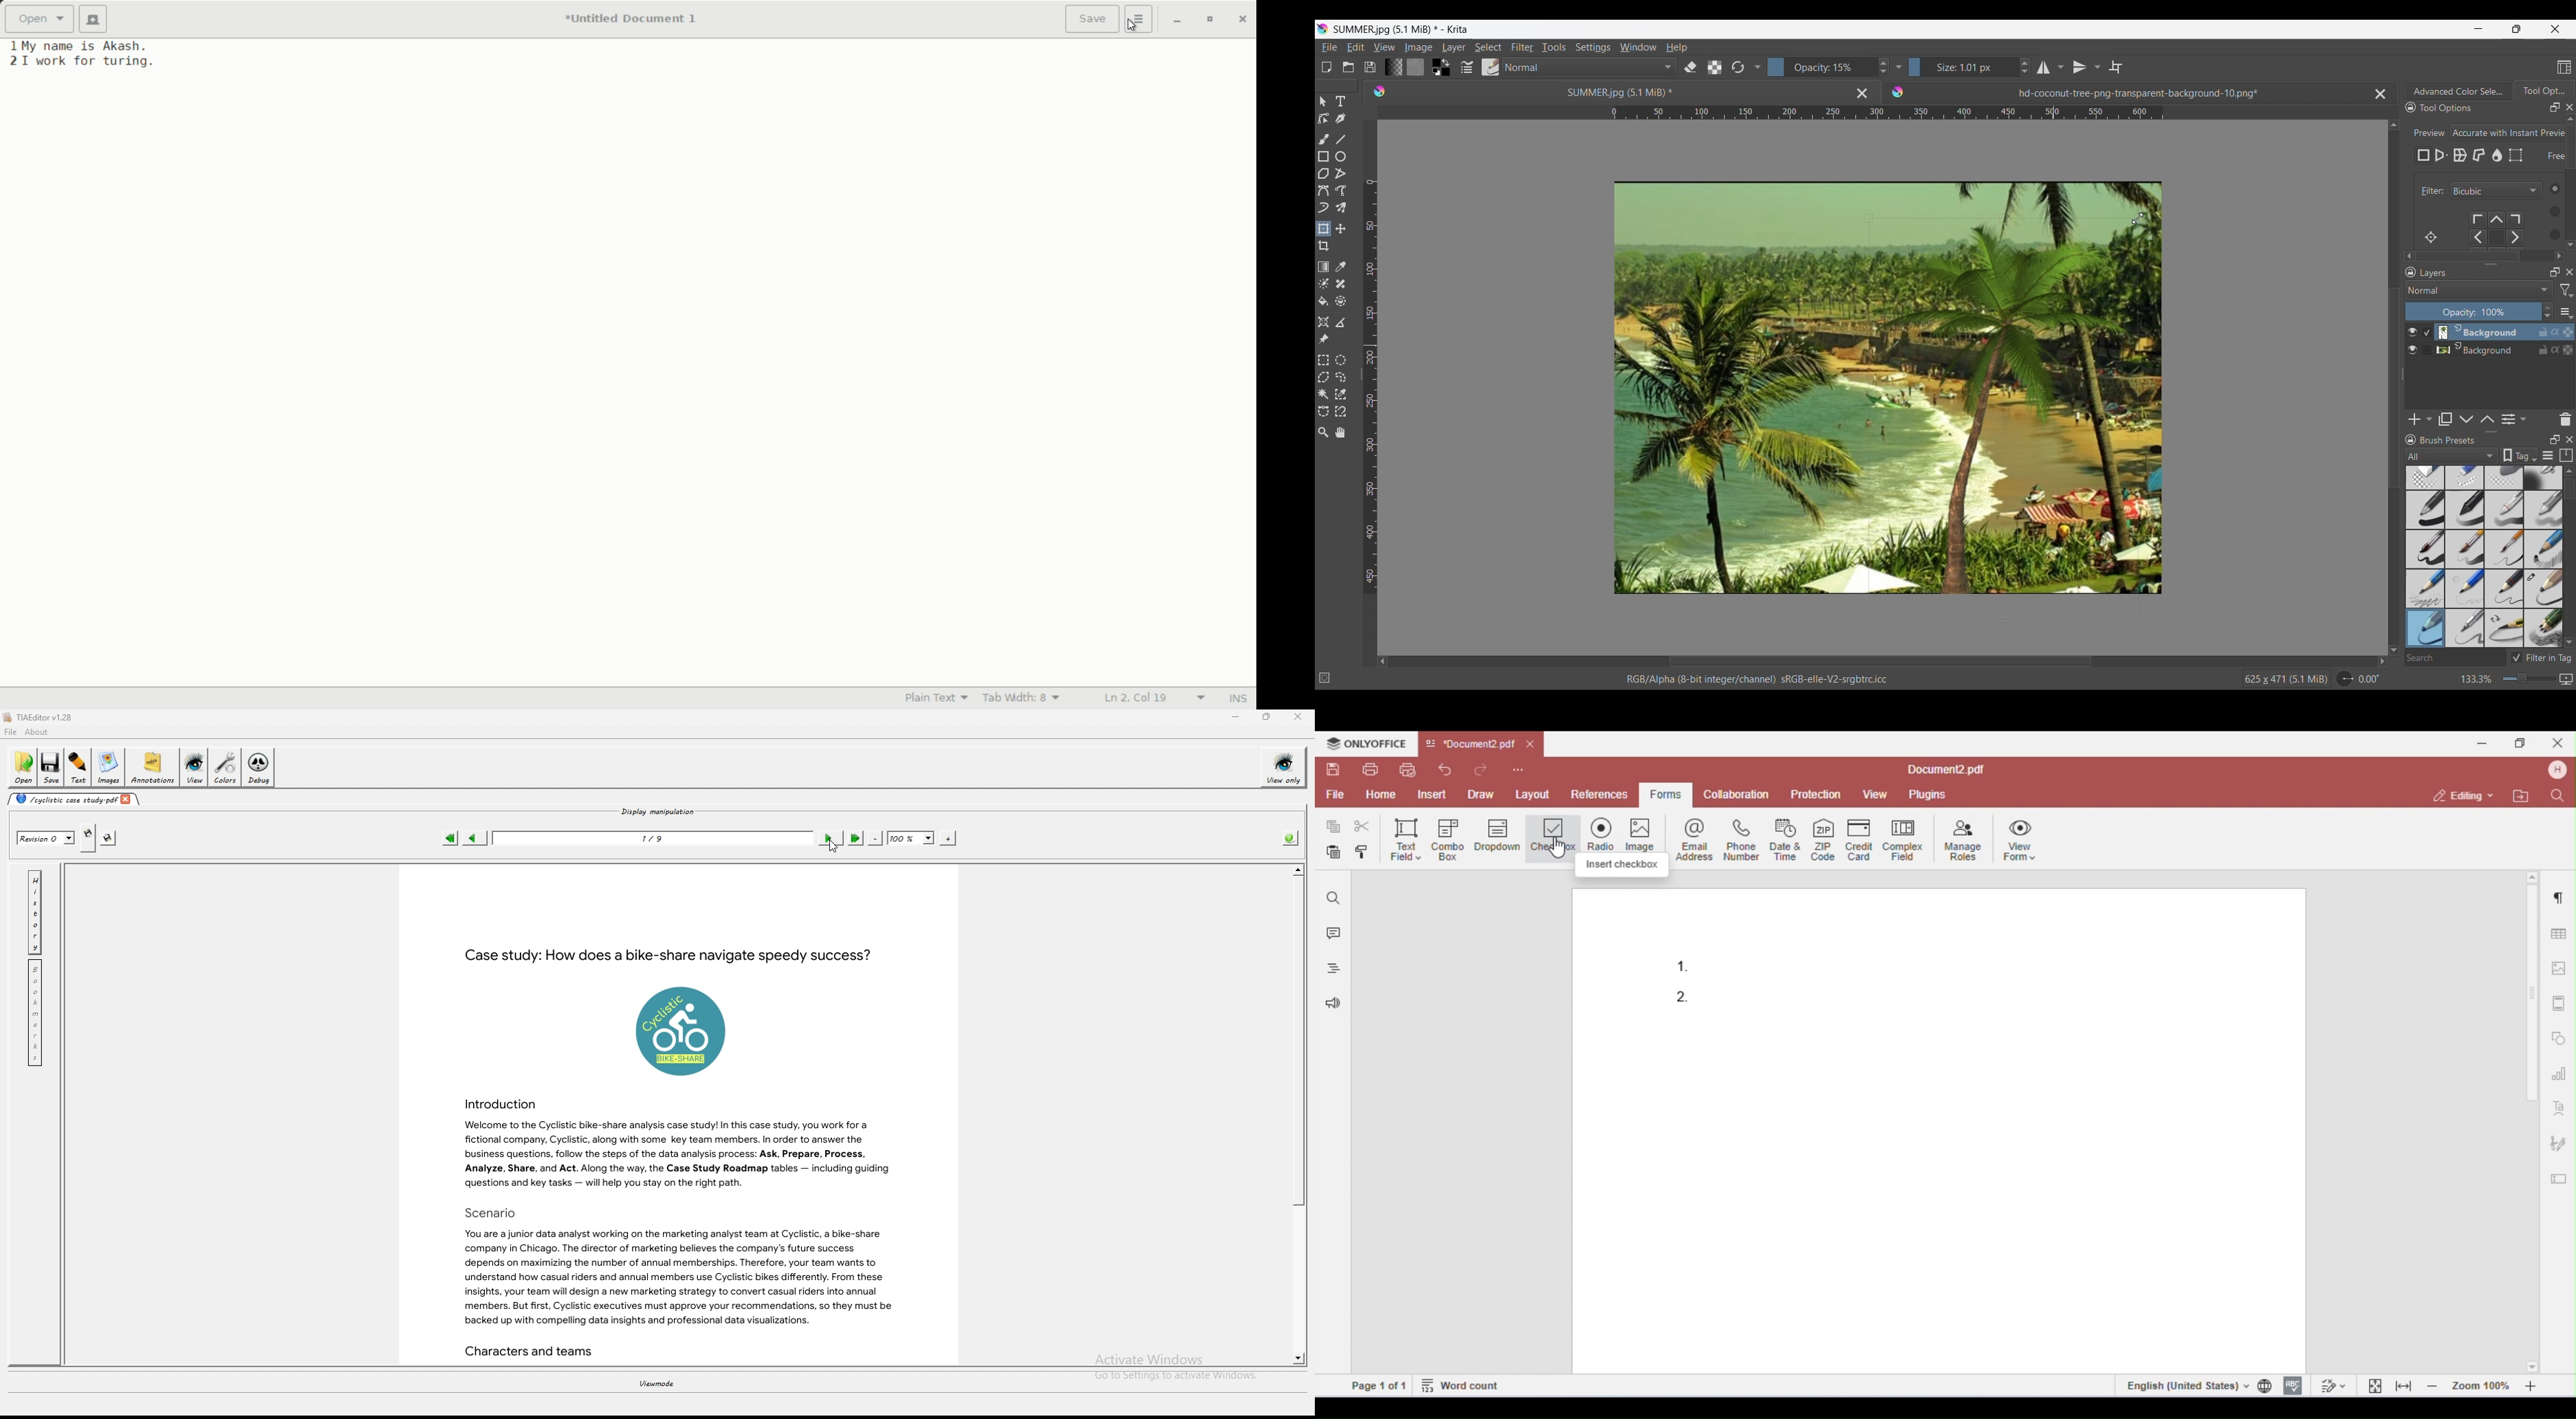 This screenshot has height=1428, width=2576. What do you see at coordinates (2379, 661) in the screenshot?
I see `Right` at bounding box center [2379, 661].